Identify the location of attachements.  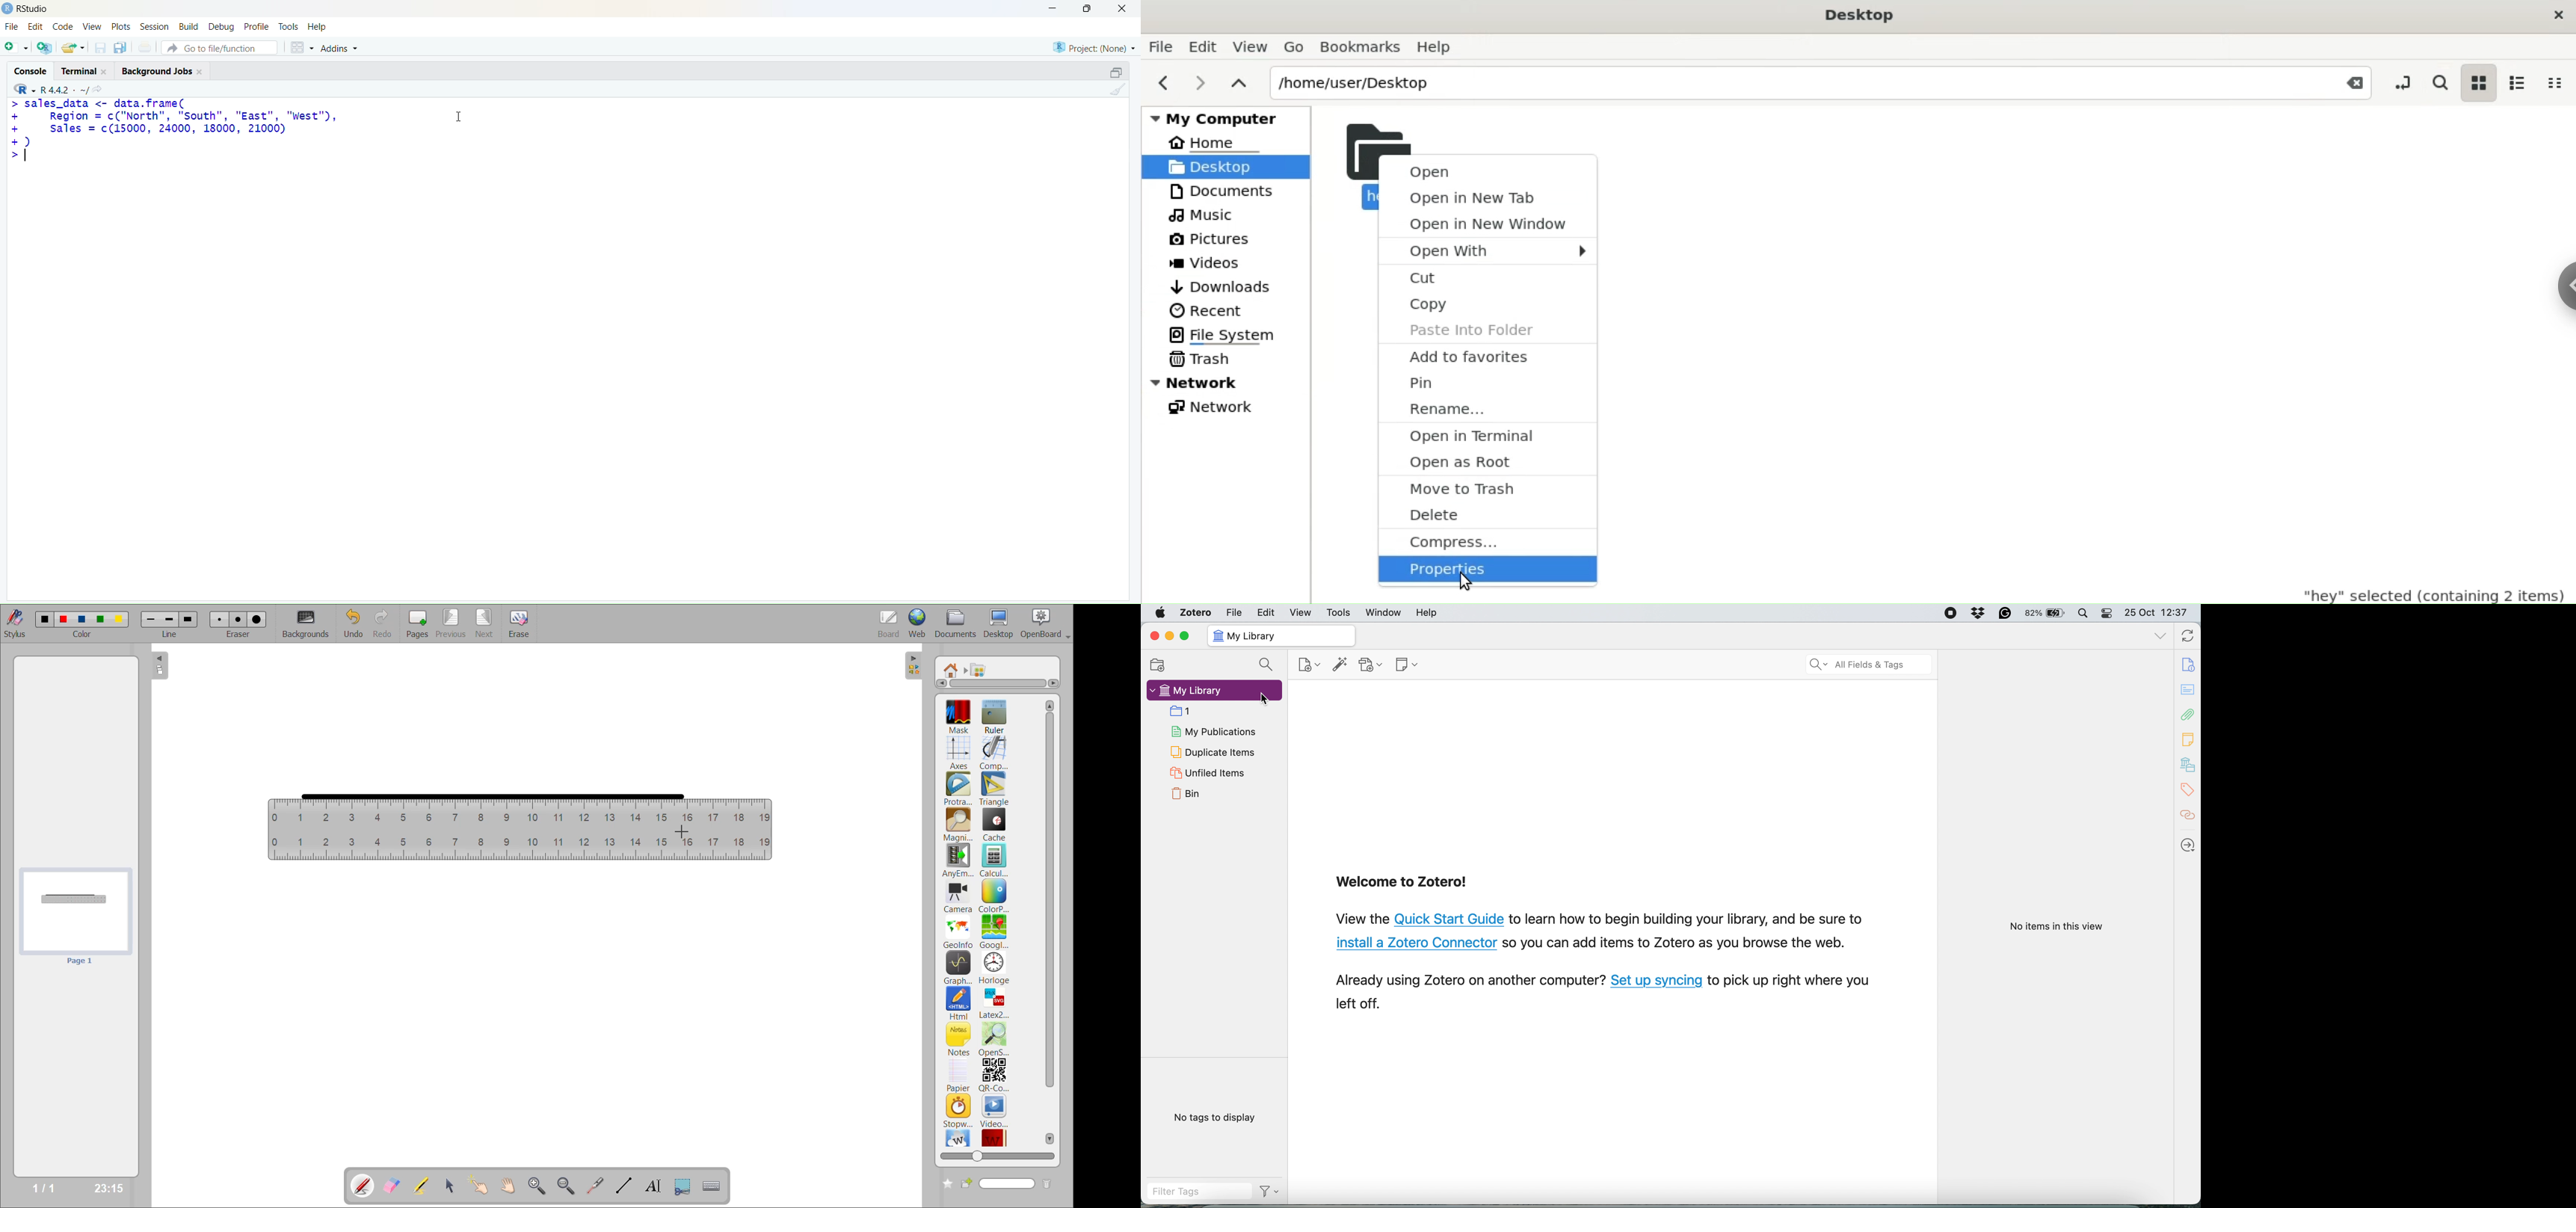
(2190, 716).